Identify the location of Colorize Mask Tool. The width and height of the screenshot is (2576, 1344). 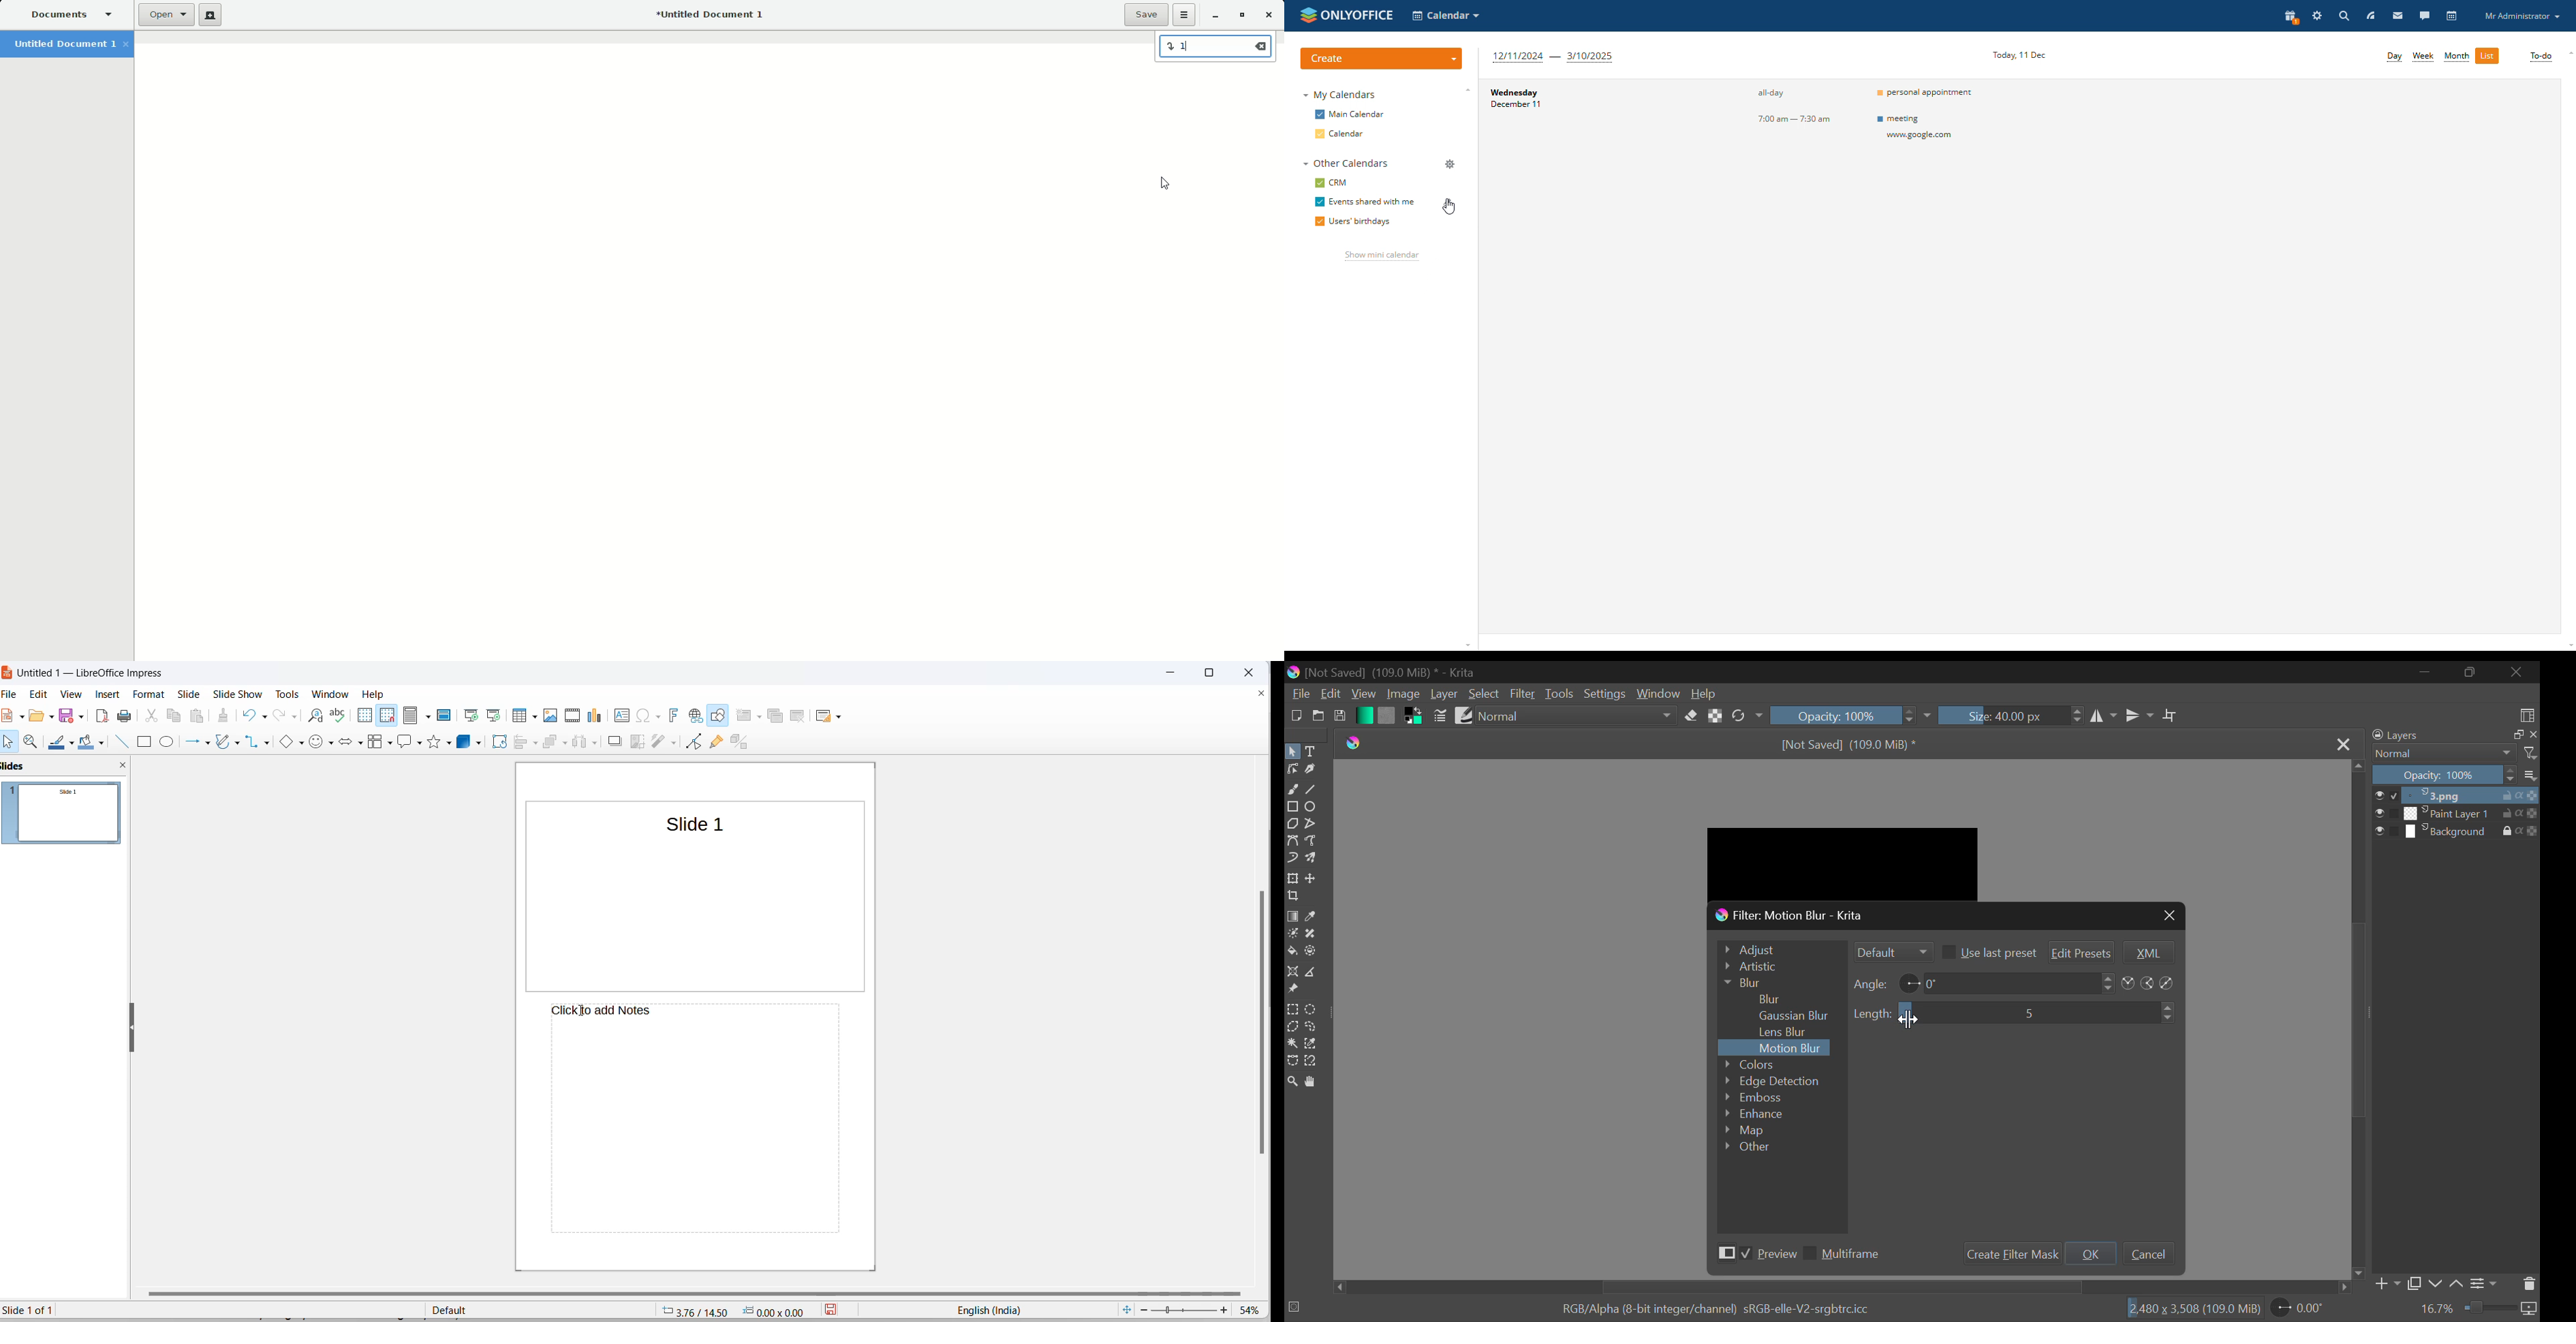
(1292, 933).